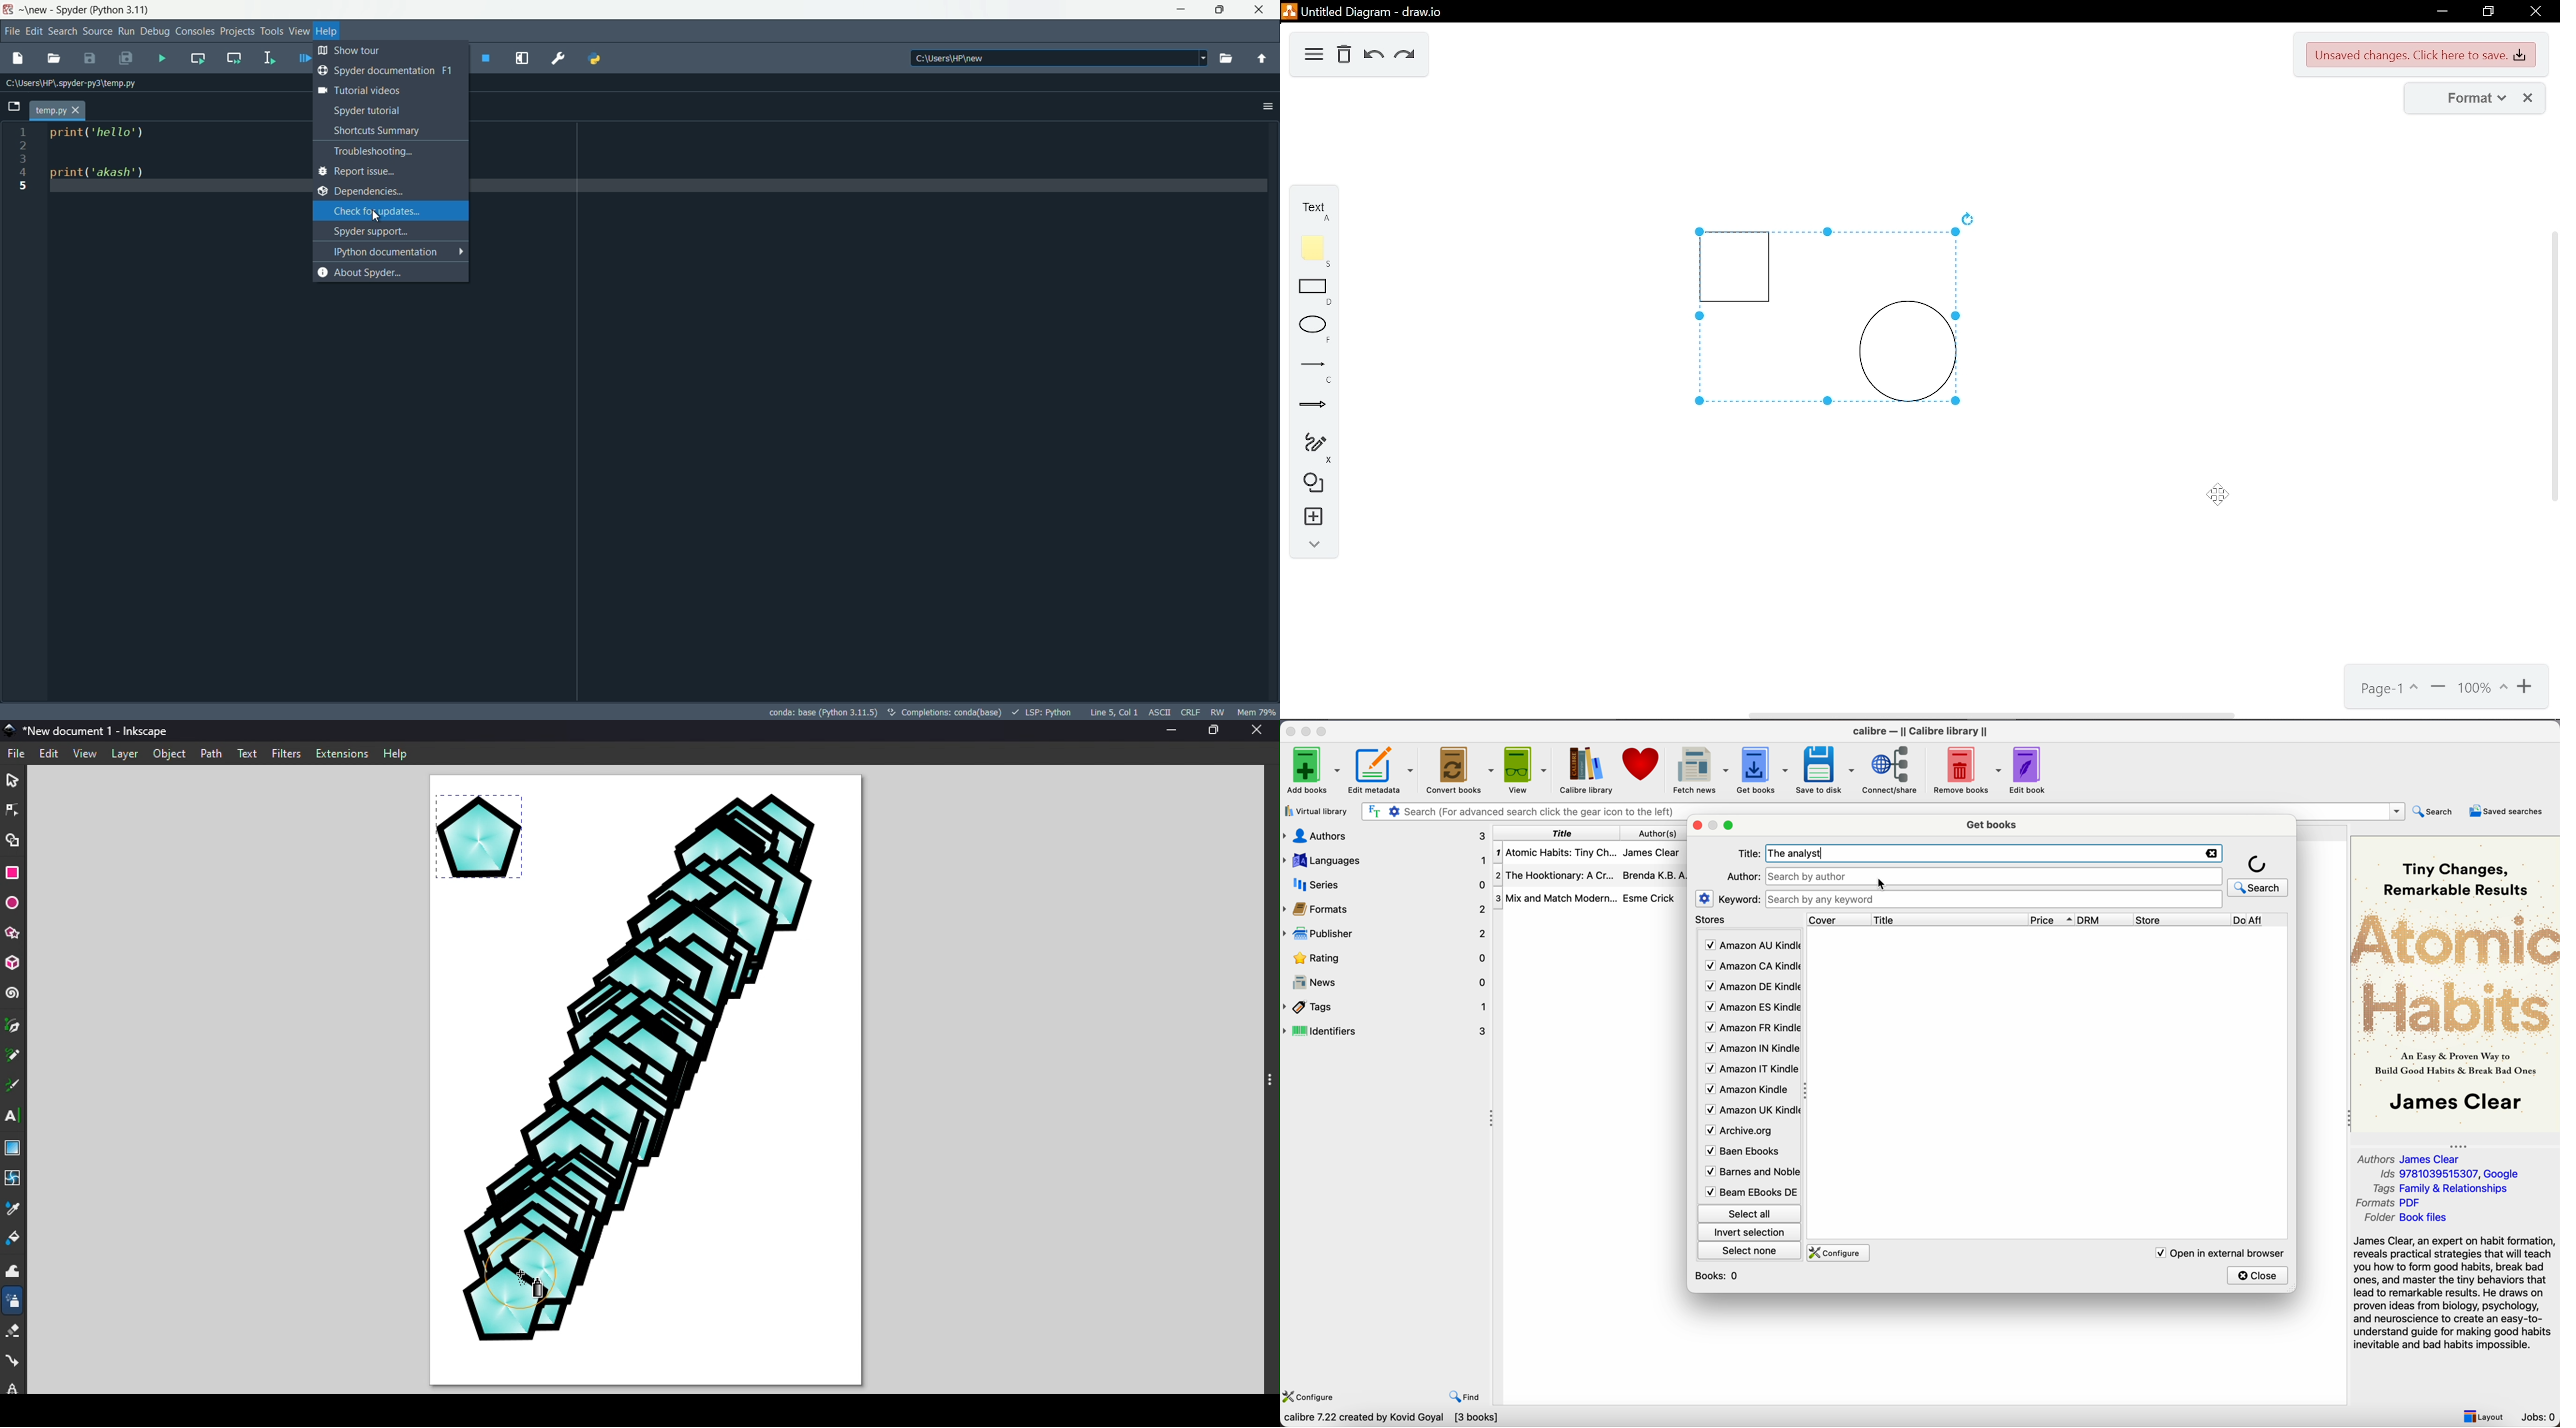 The height and width of the screenshot is (1428, 2576). I want to click on Amazon Kindle, so click(1749, 1091).